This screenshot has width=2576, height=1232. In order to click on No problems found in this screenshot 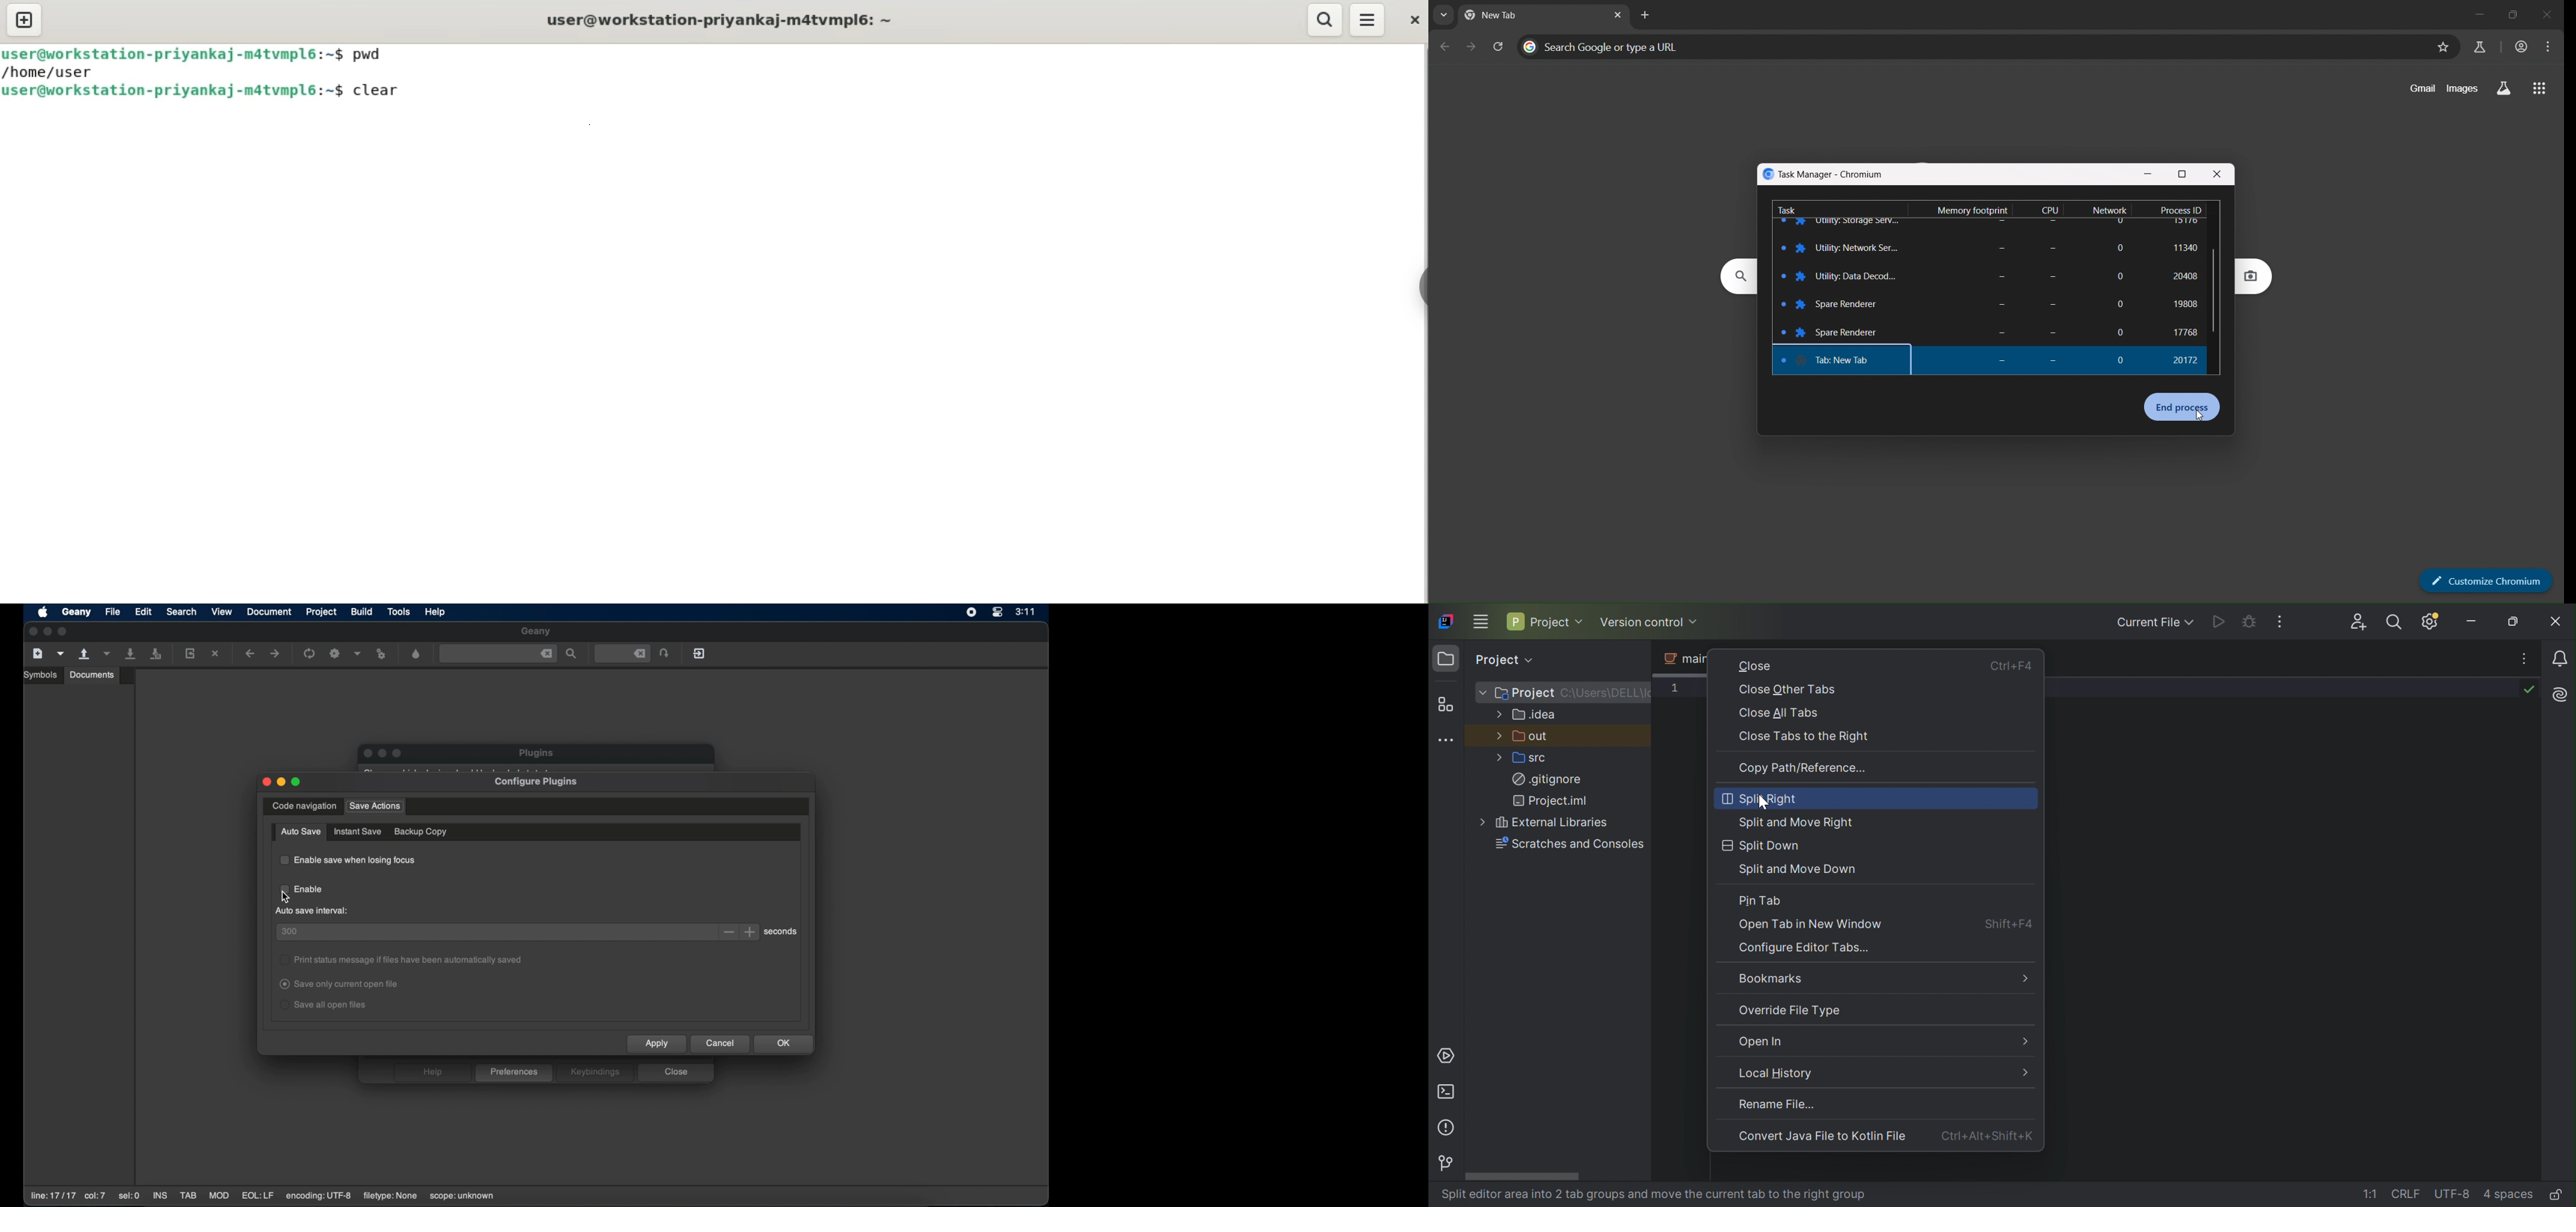, I will do `click(2529, 689)`.